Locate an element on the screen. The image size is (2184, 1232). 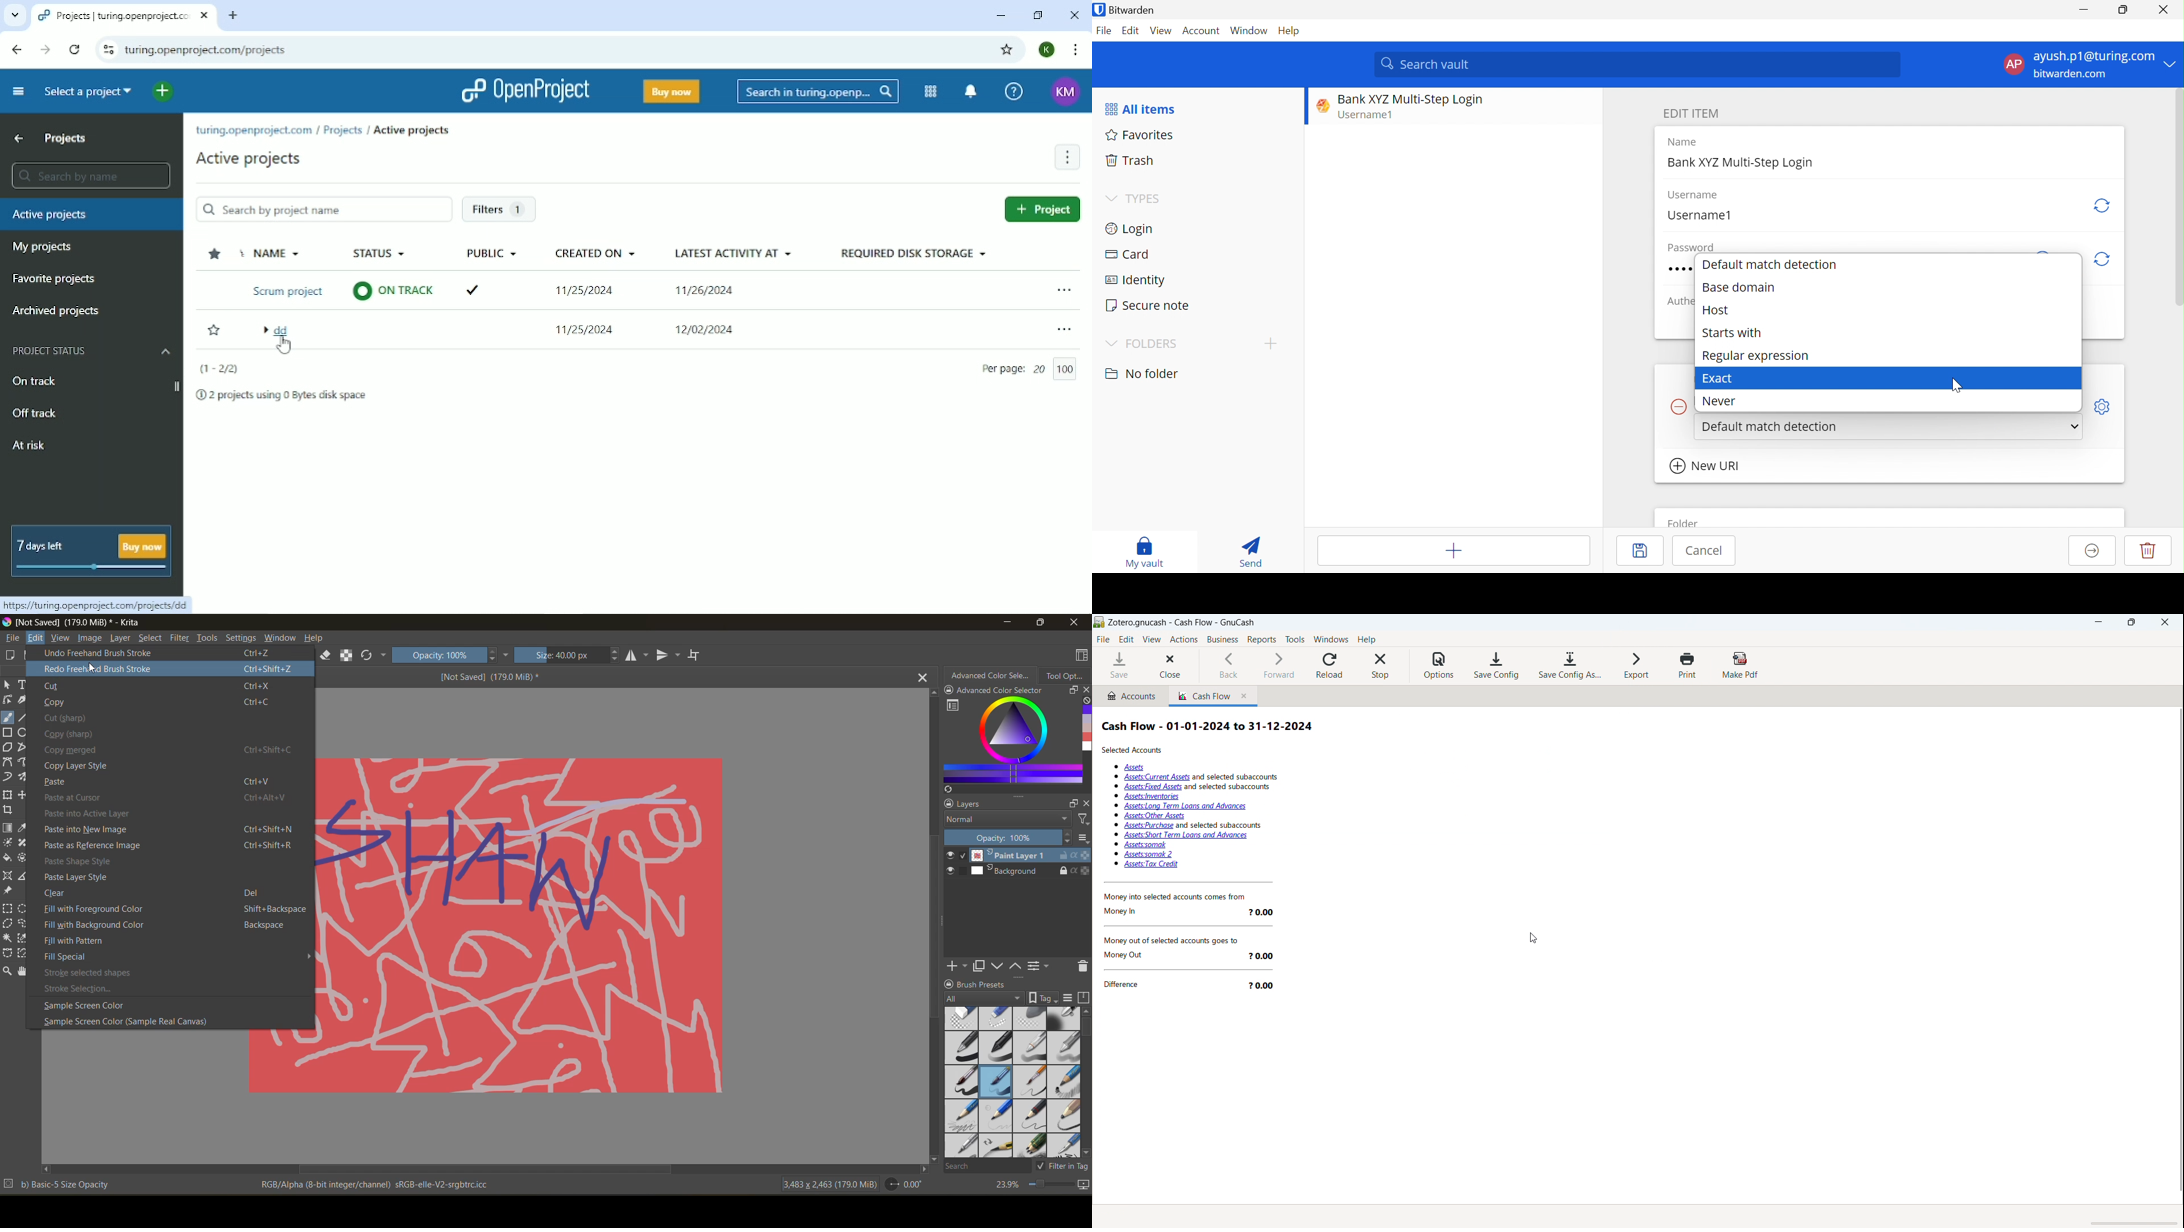
stroke selection is located at coordinates (80, 988).